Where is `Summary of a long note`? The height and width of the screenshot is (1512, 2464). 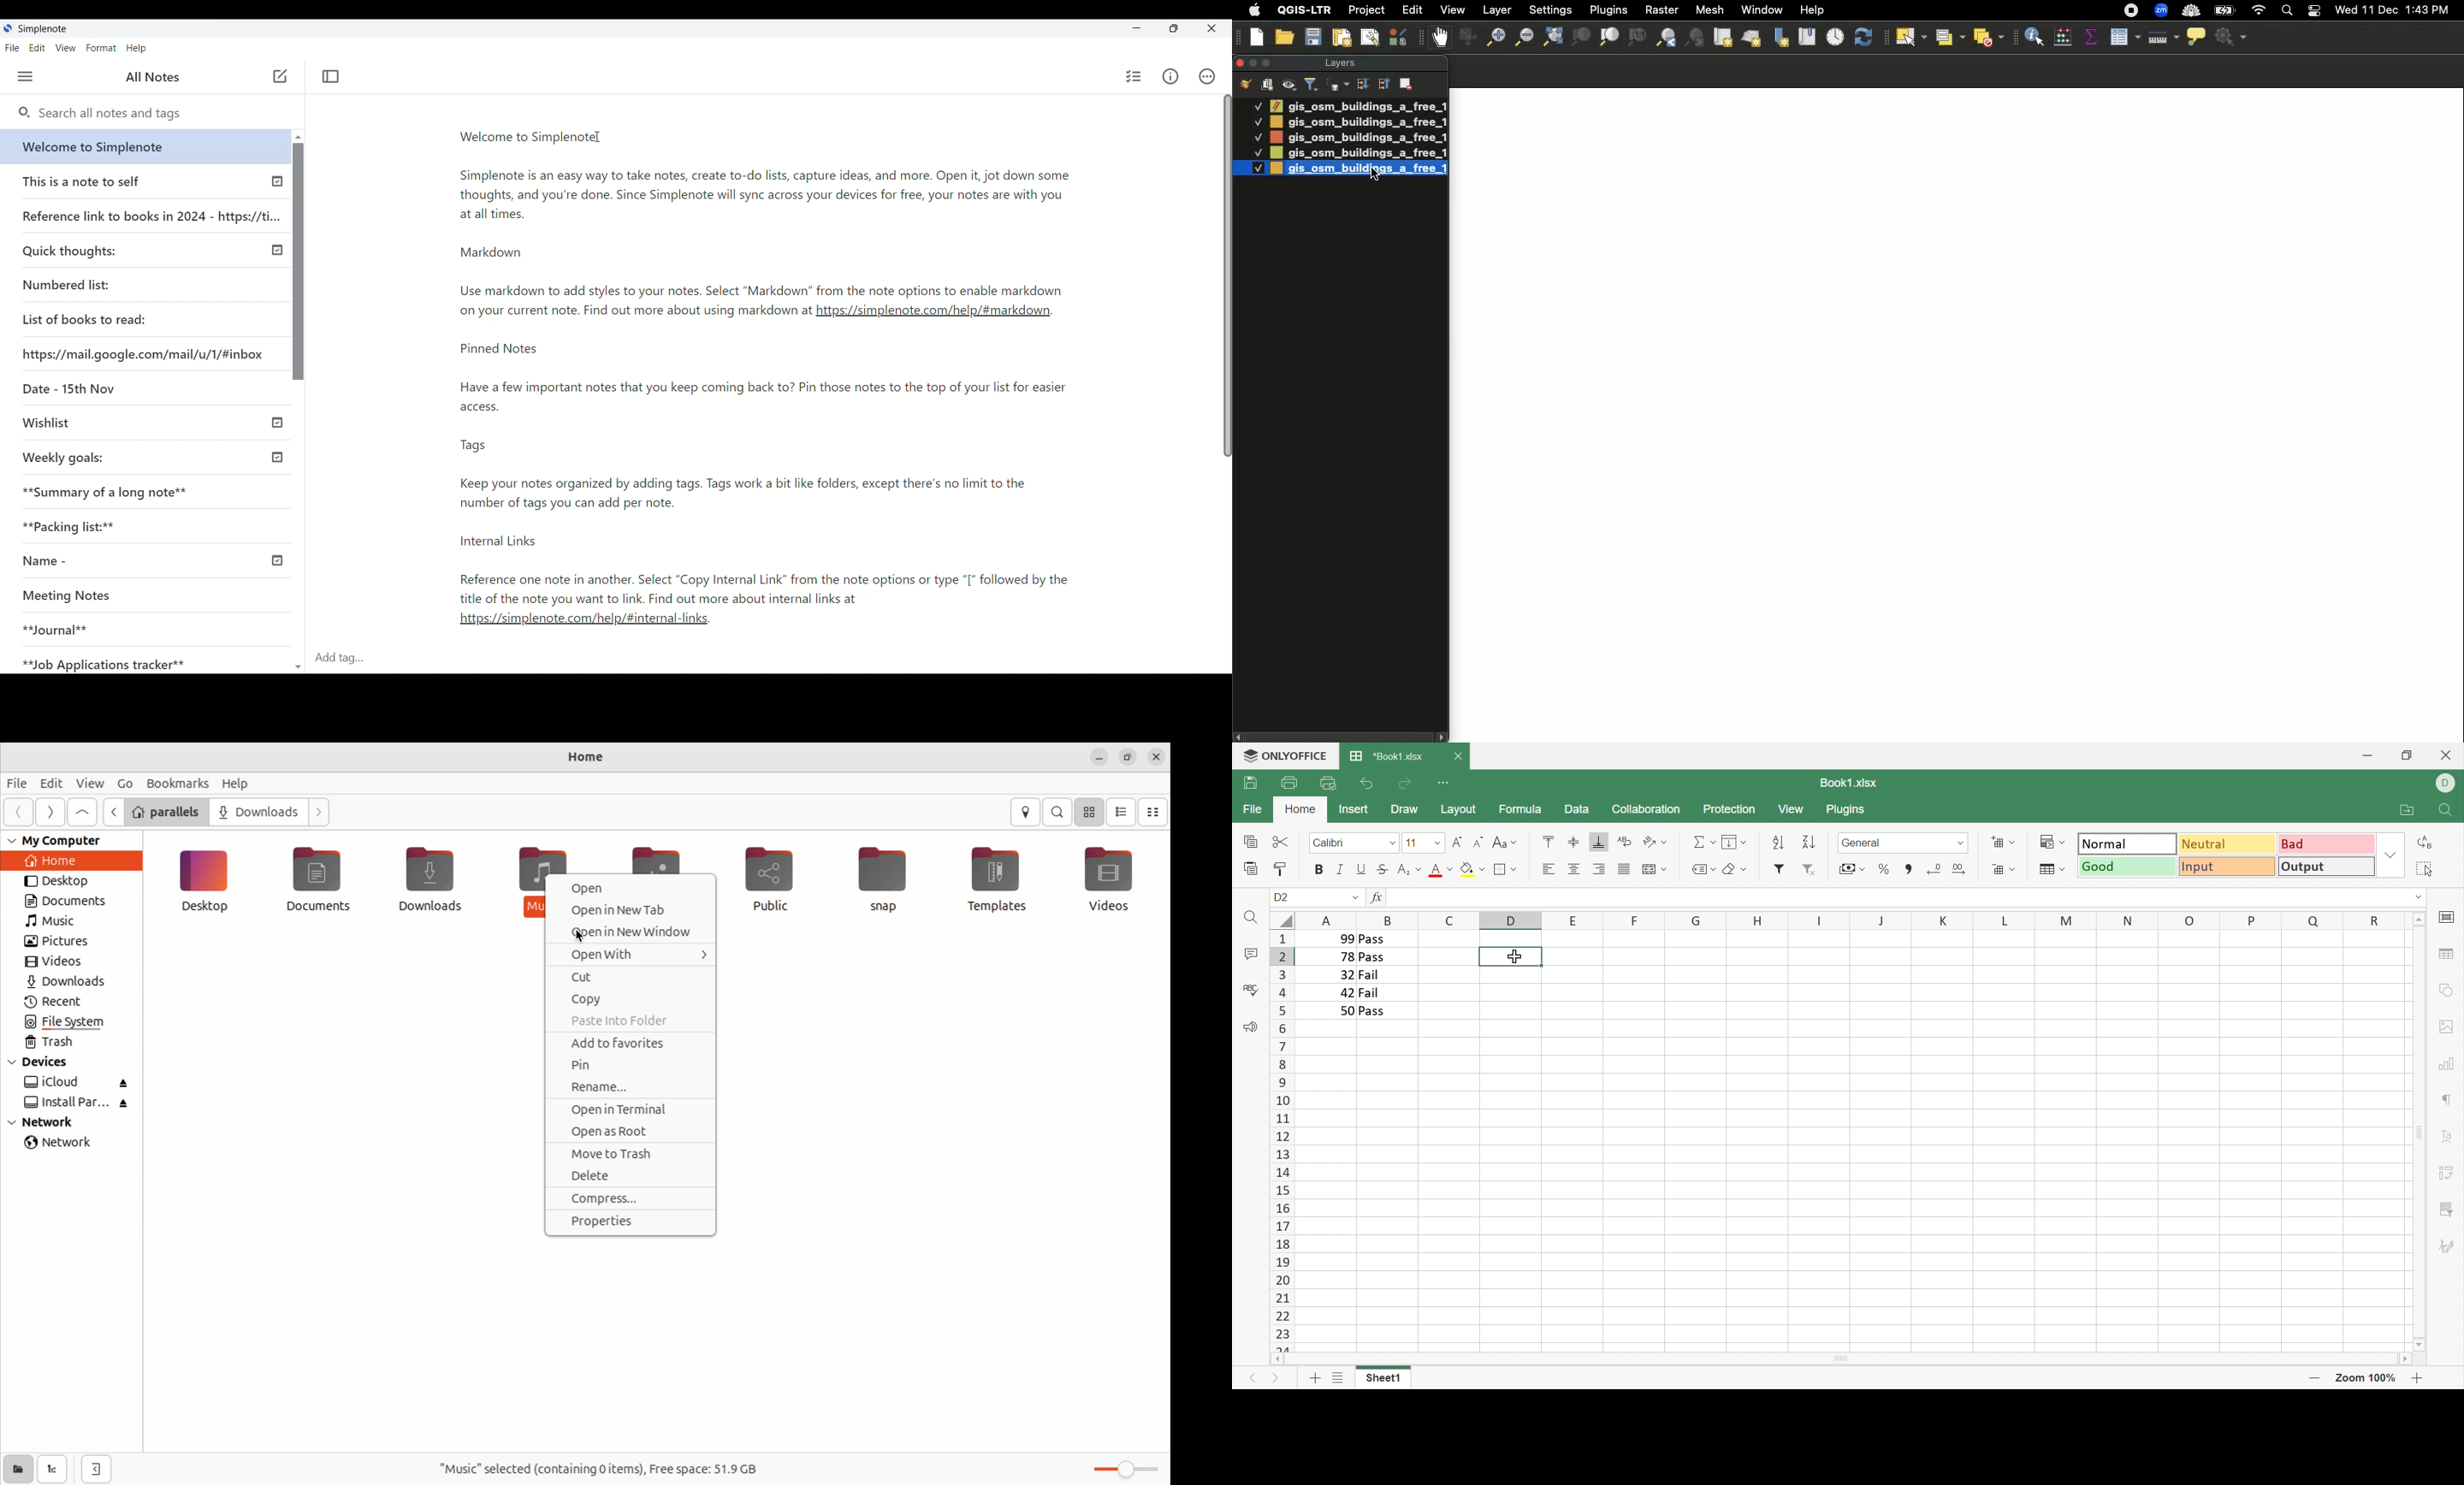
Summary of a long note is located at coordinates (106, 491).